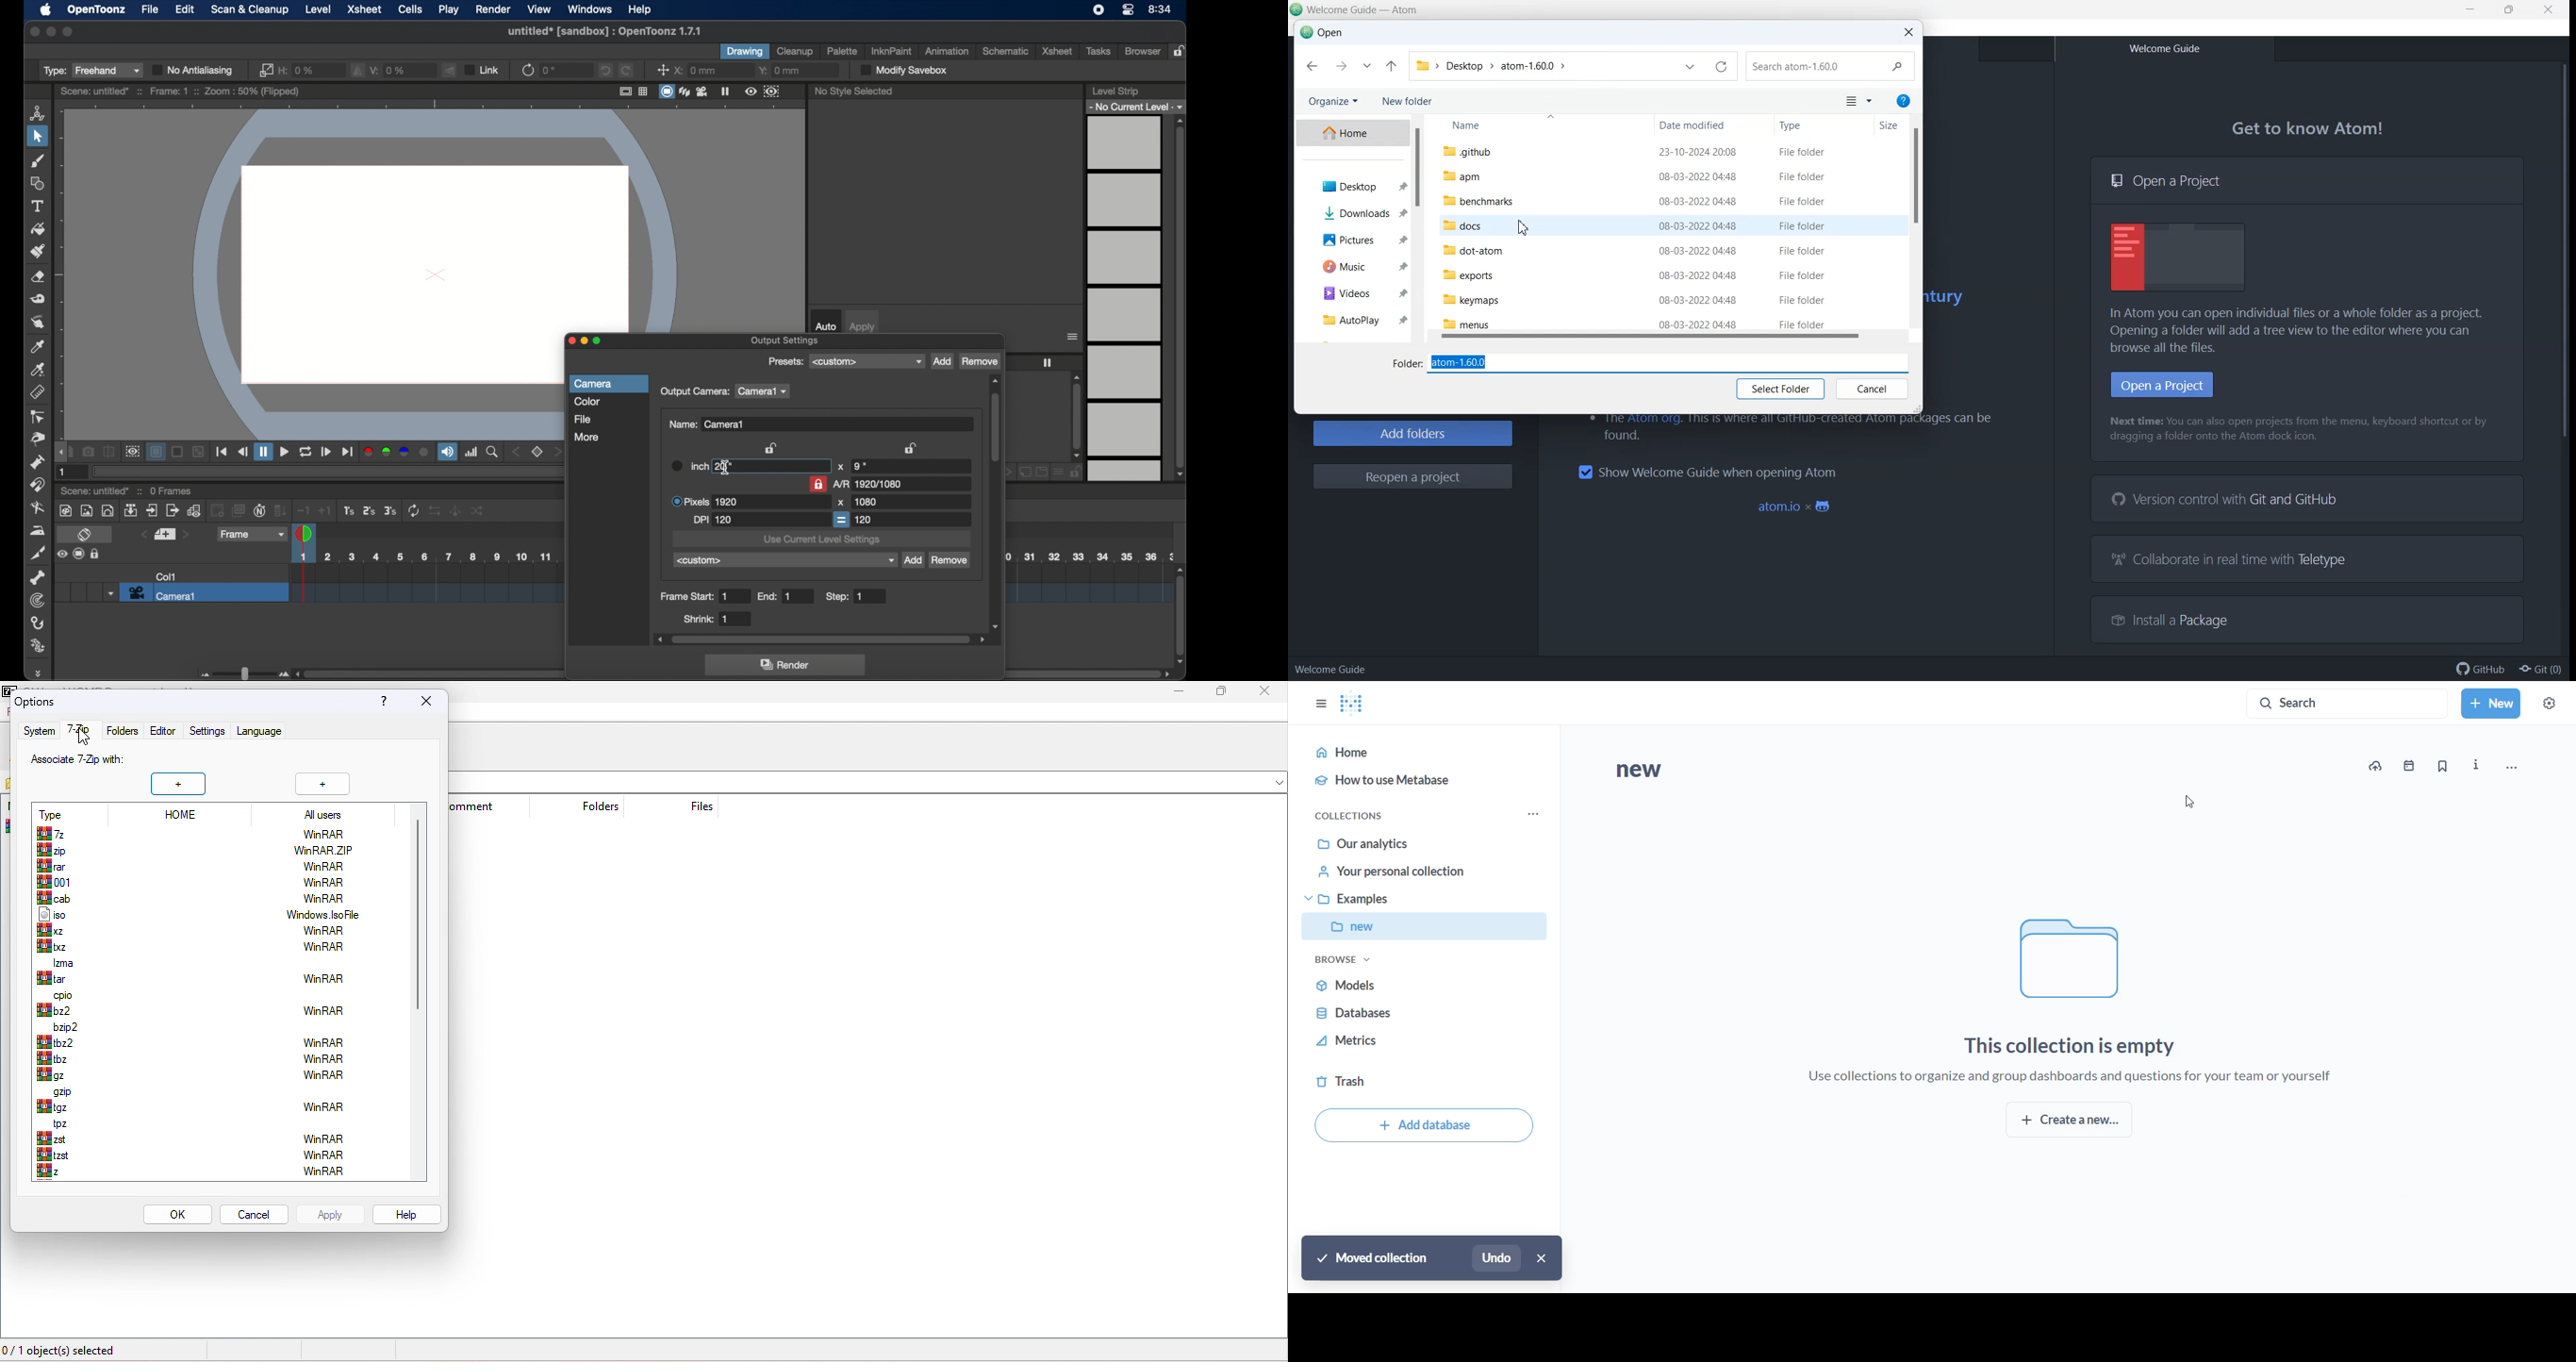  I want to click on keymaps, so click(1470, 300).